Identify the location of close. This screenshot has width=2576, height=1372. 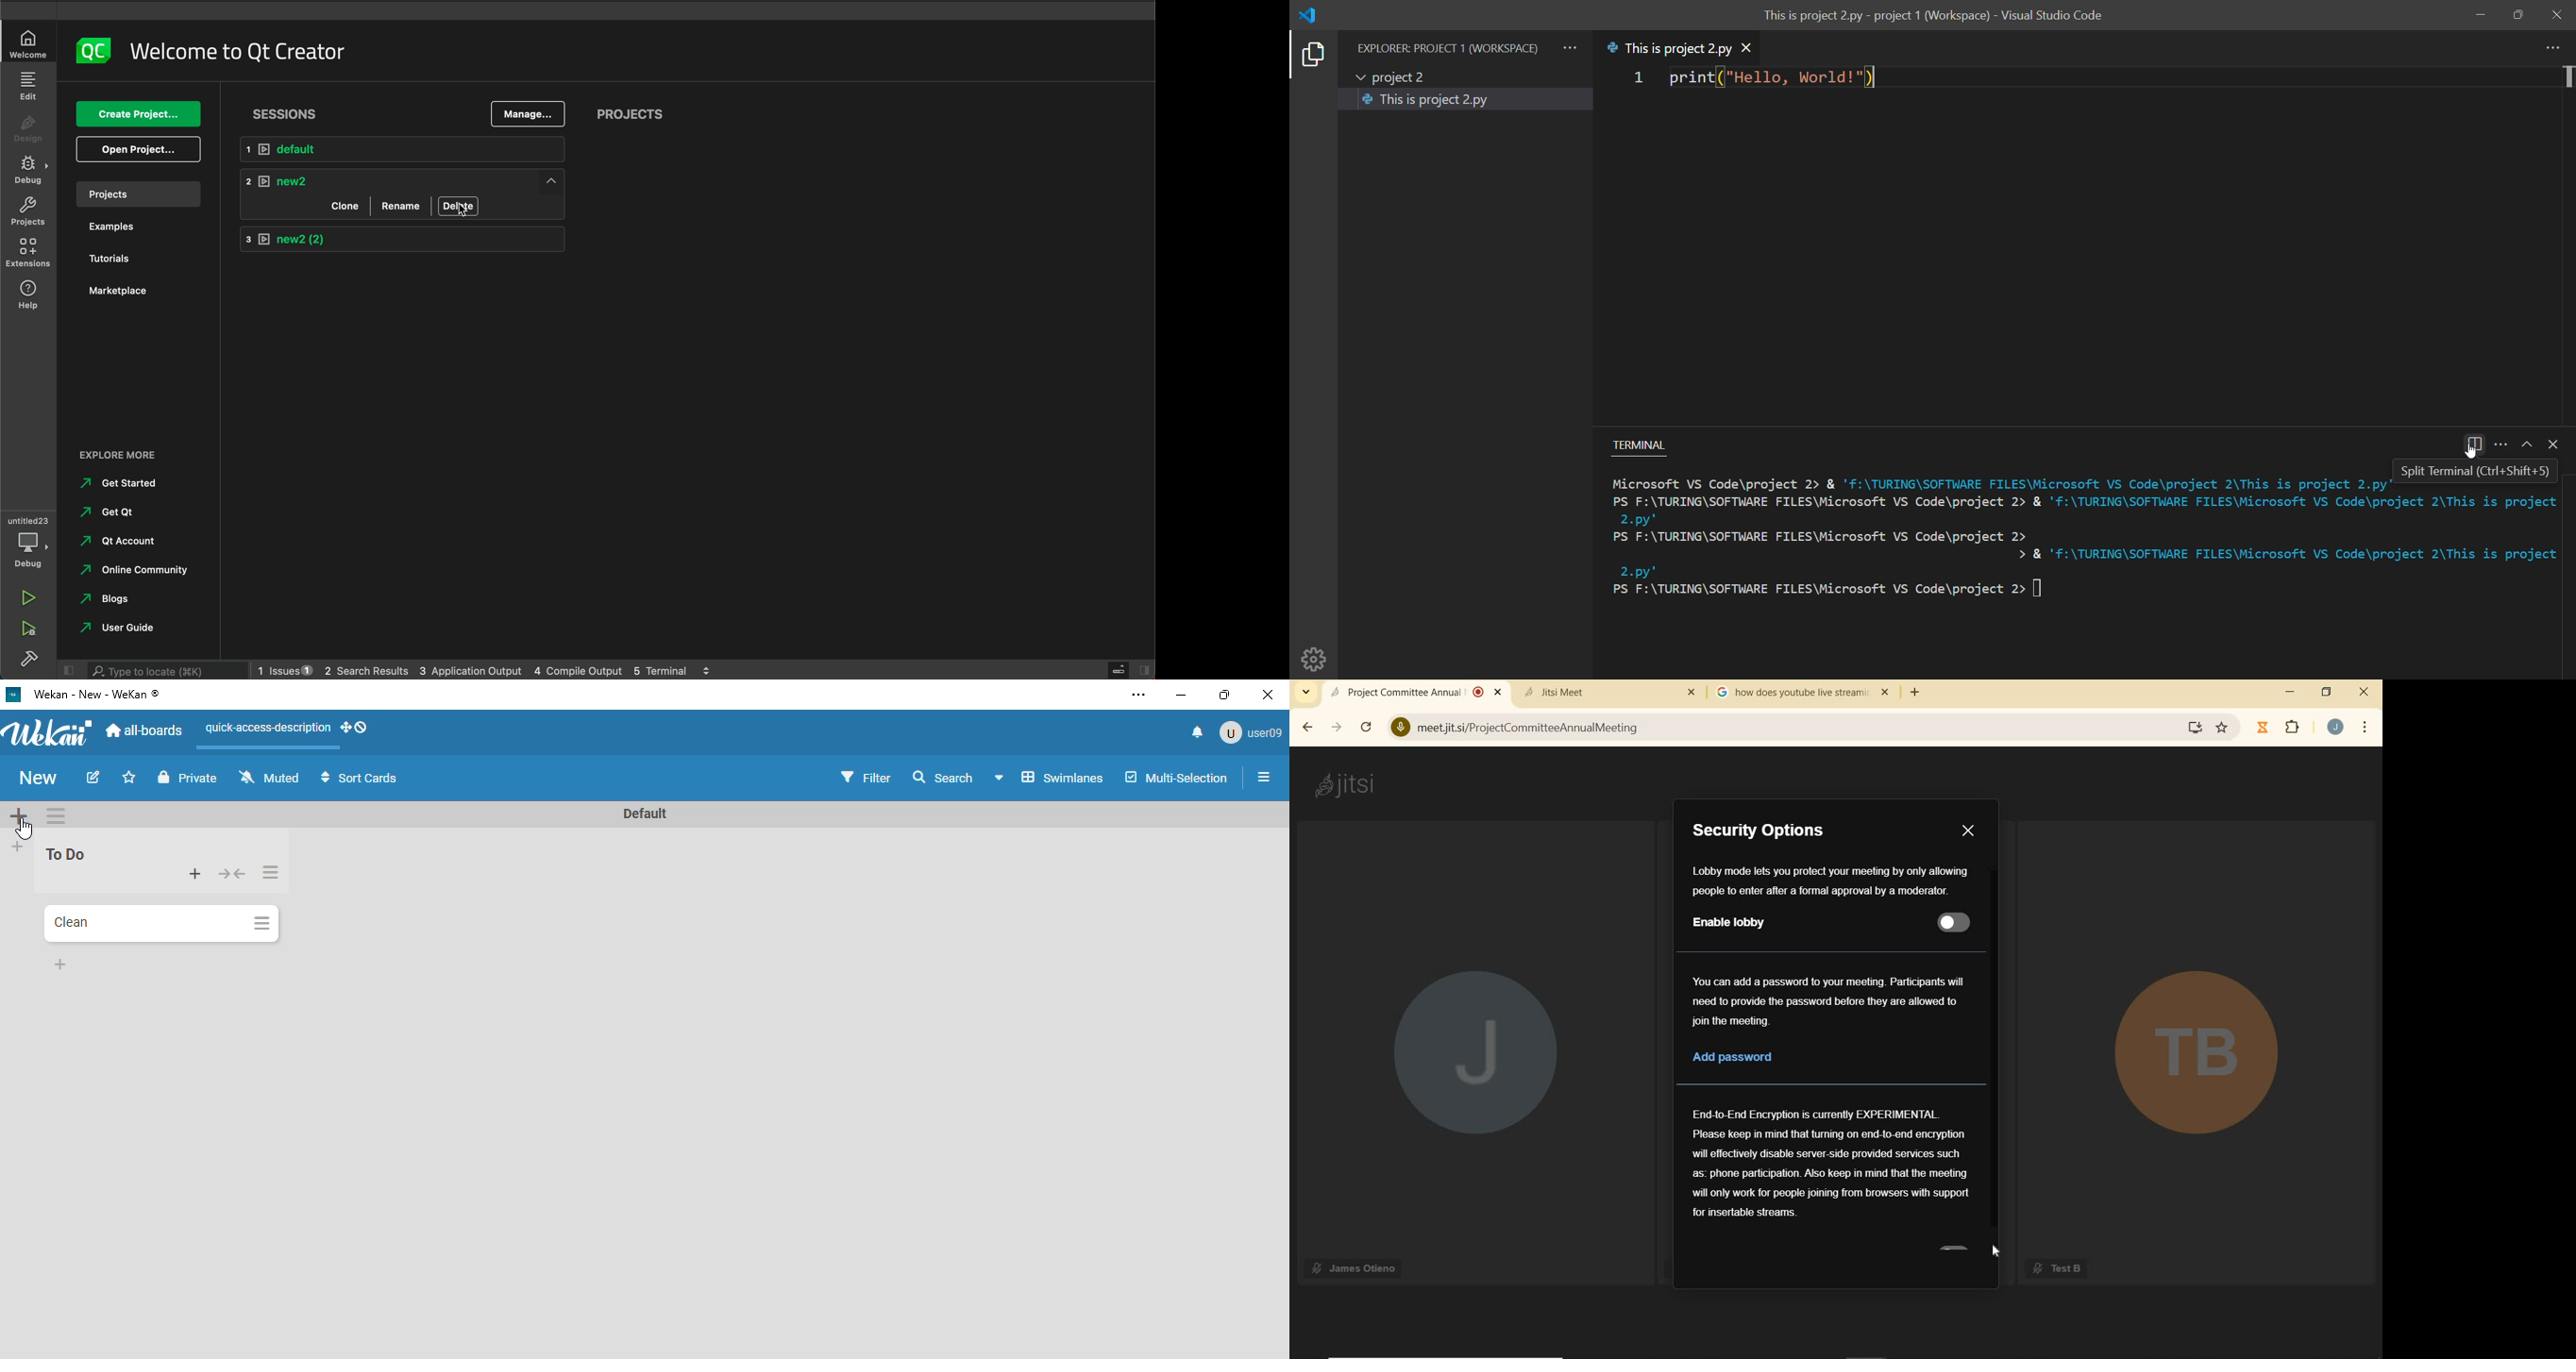
(2558, 13).